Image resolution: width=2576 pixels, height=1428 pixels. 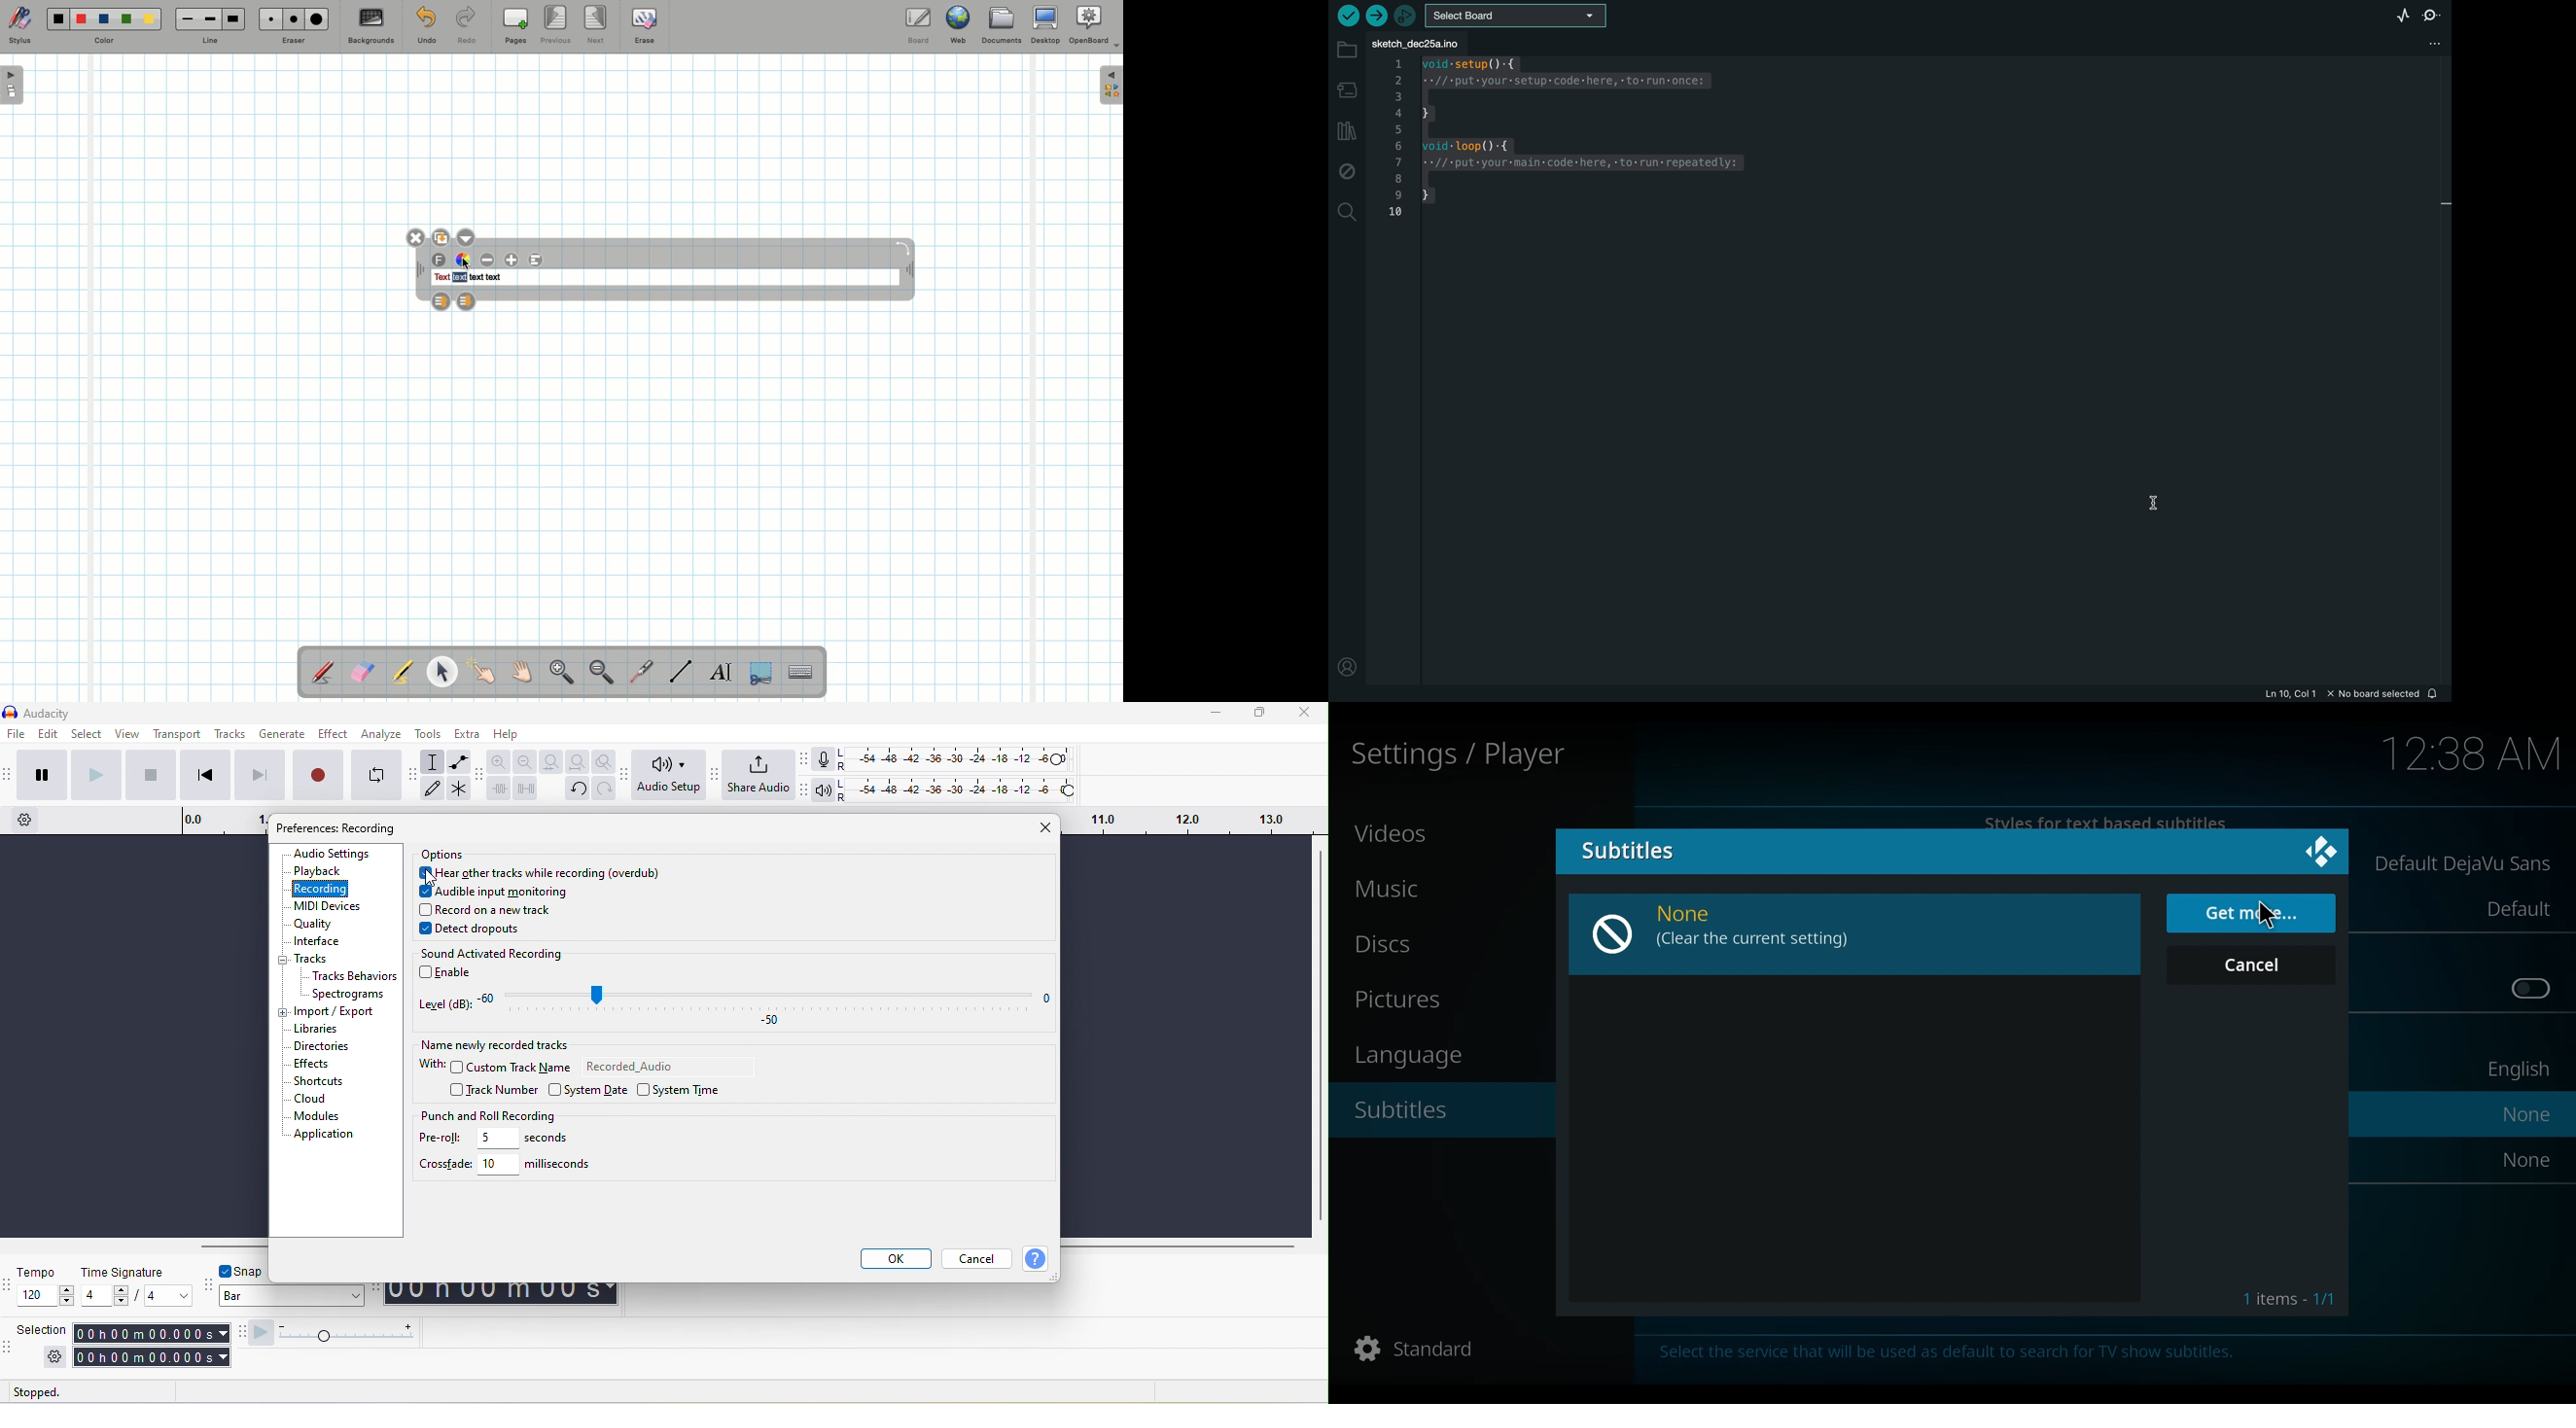 What do you see at coordinates (2251, 914) in the screenshot?
I see `Get more` at bounding box center [2251, 914].